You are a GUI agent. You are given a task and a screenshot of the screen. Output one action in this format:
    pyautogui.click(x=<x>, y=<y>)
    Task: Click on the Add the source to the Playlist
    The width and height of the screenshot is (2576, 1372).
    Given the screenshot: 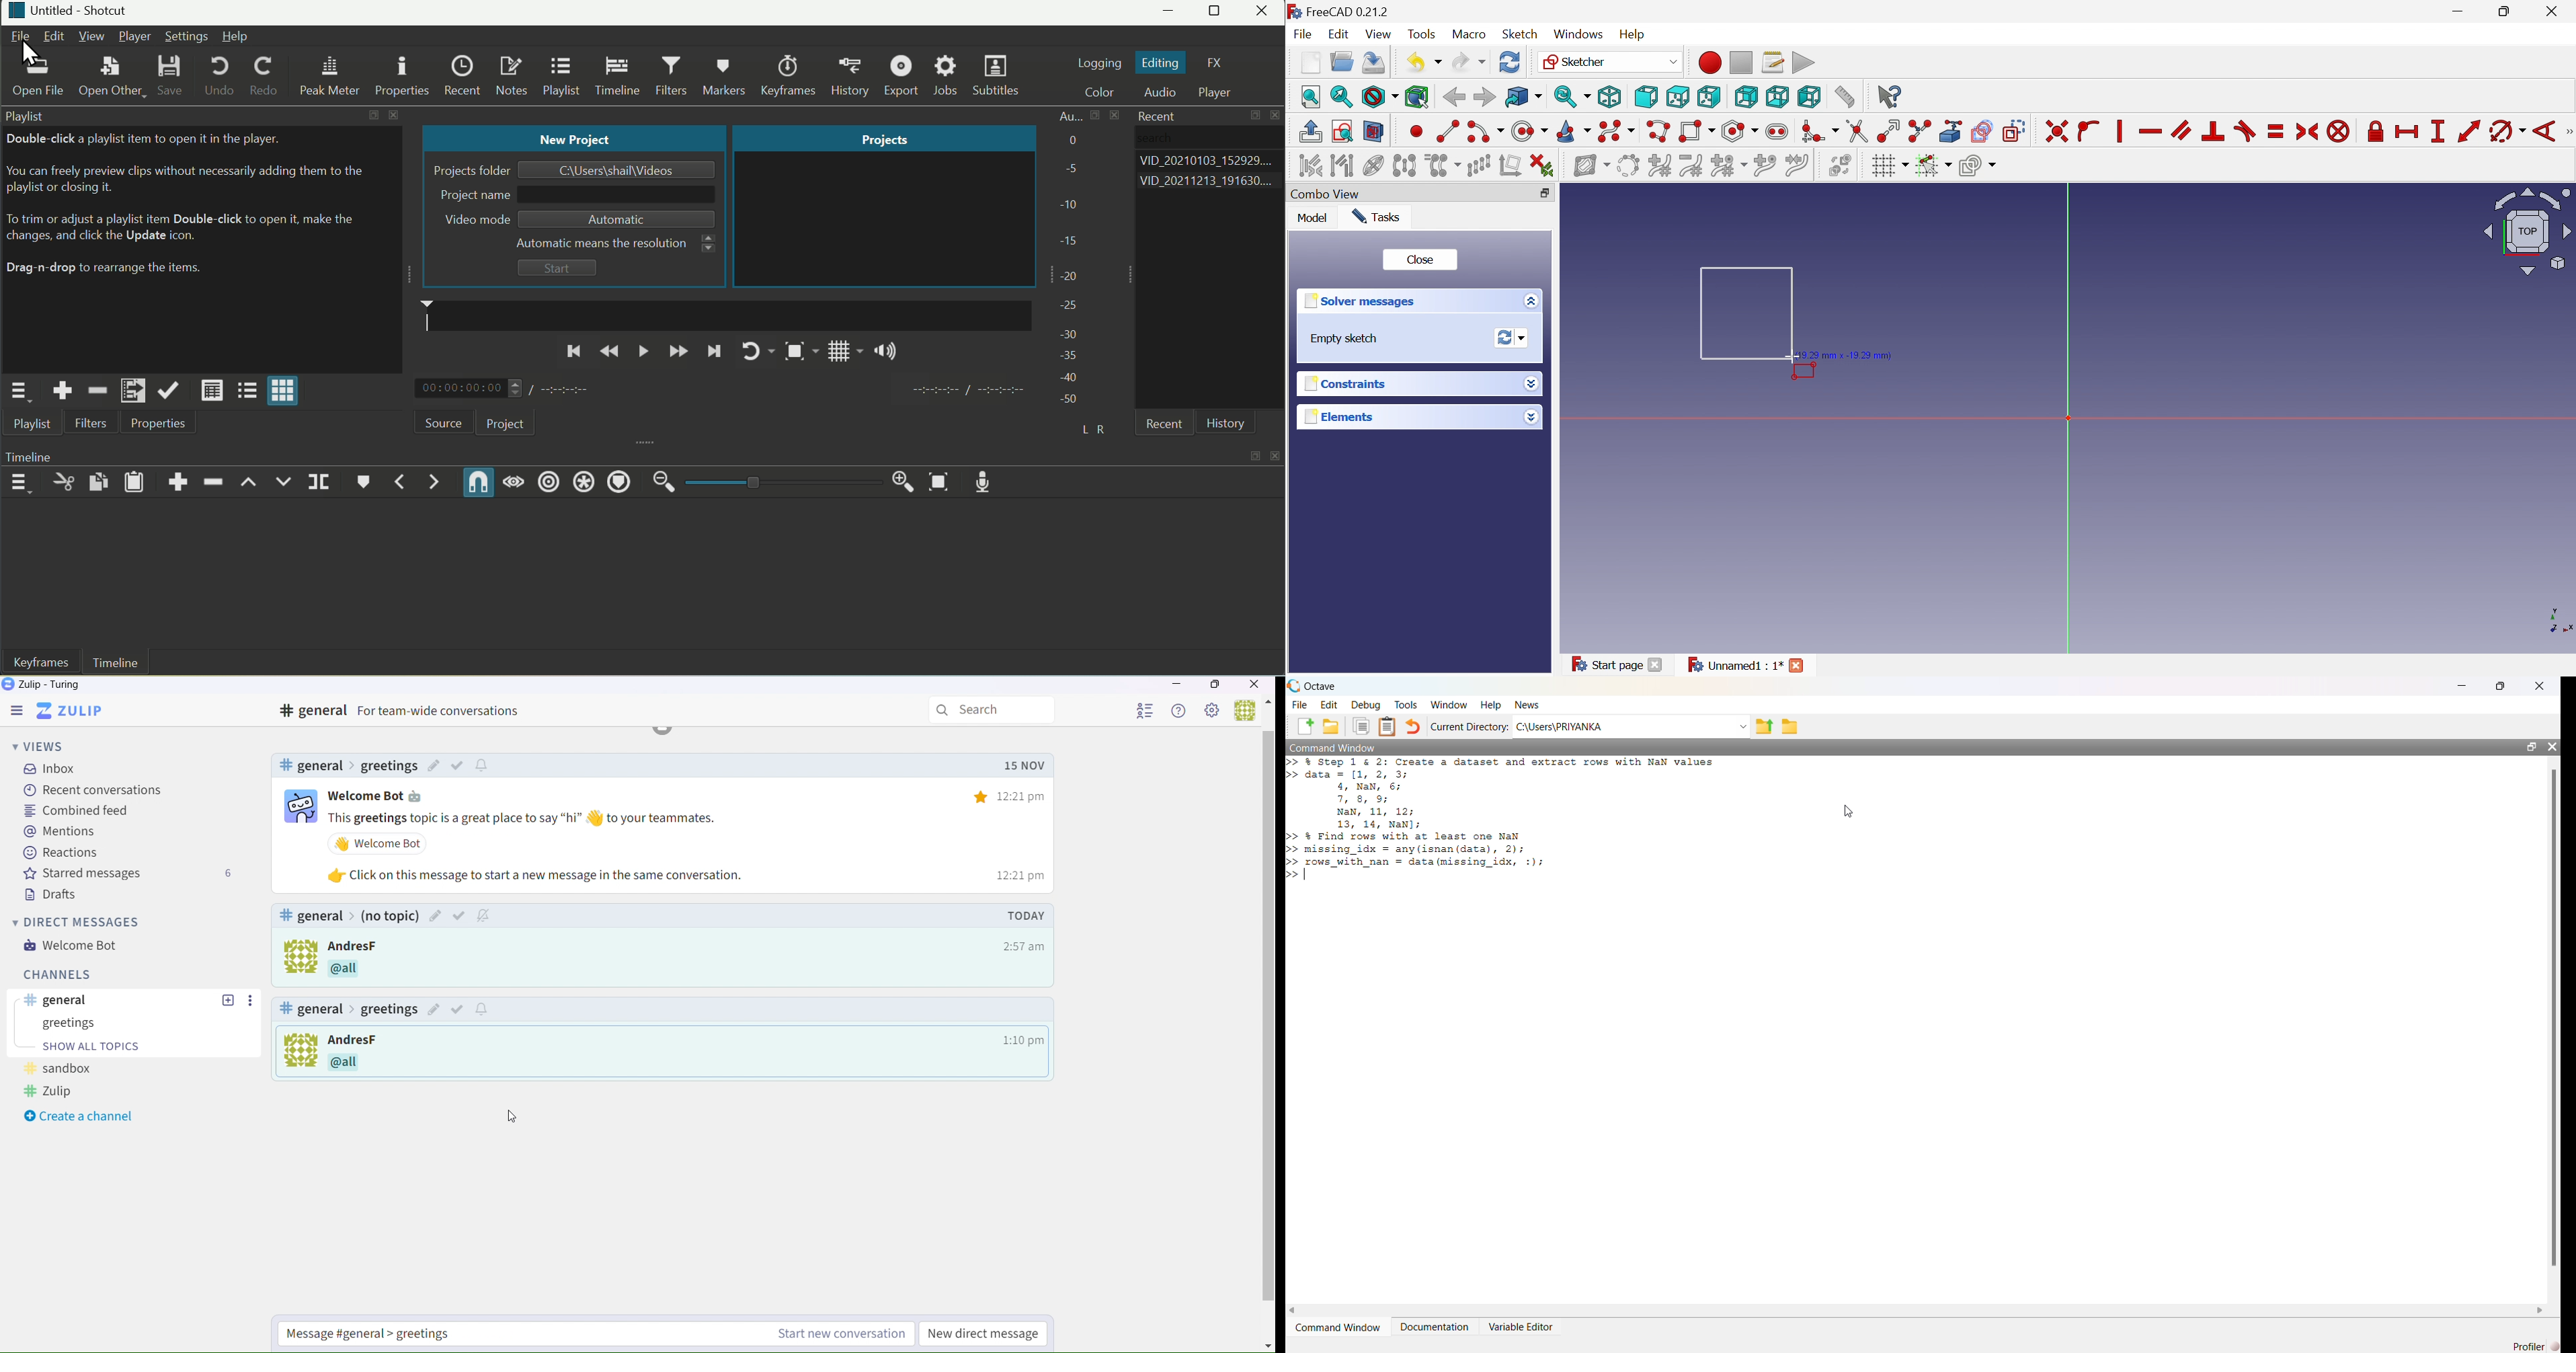 What is the action you would take?
    pyautogui.click(x=63, y=390)
    